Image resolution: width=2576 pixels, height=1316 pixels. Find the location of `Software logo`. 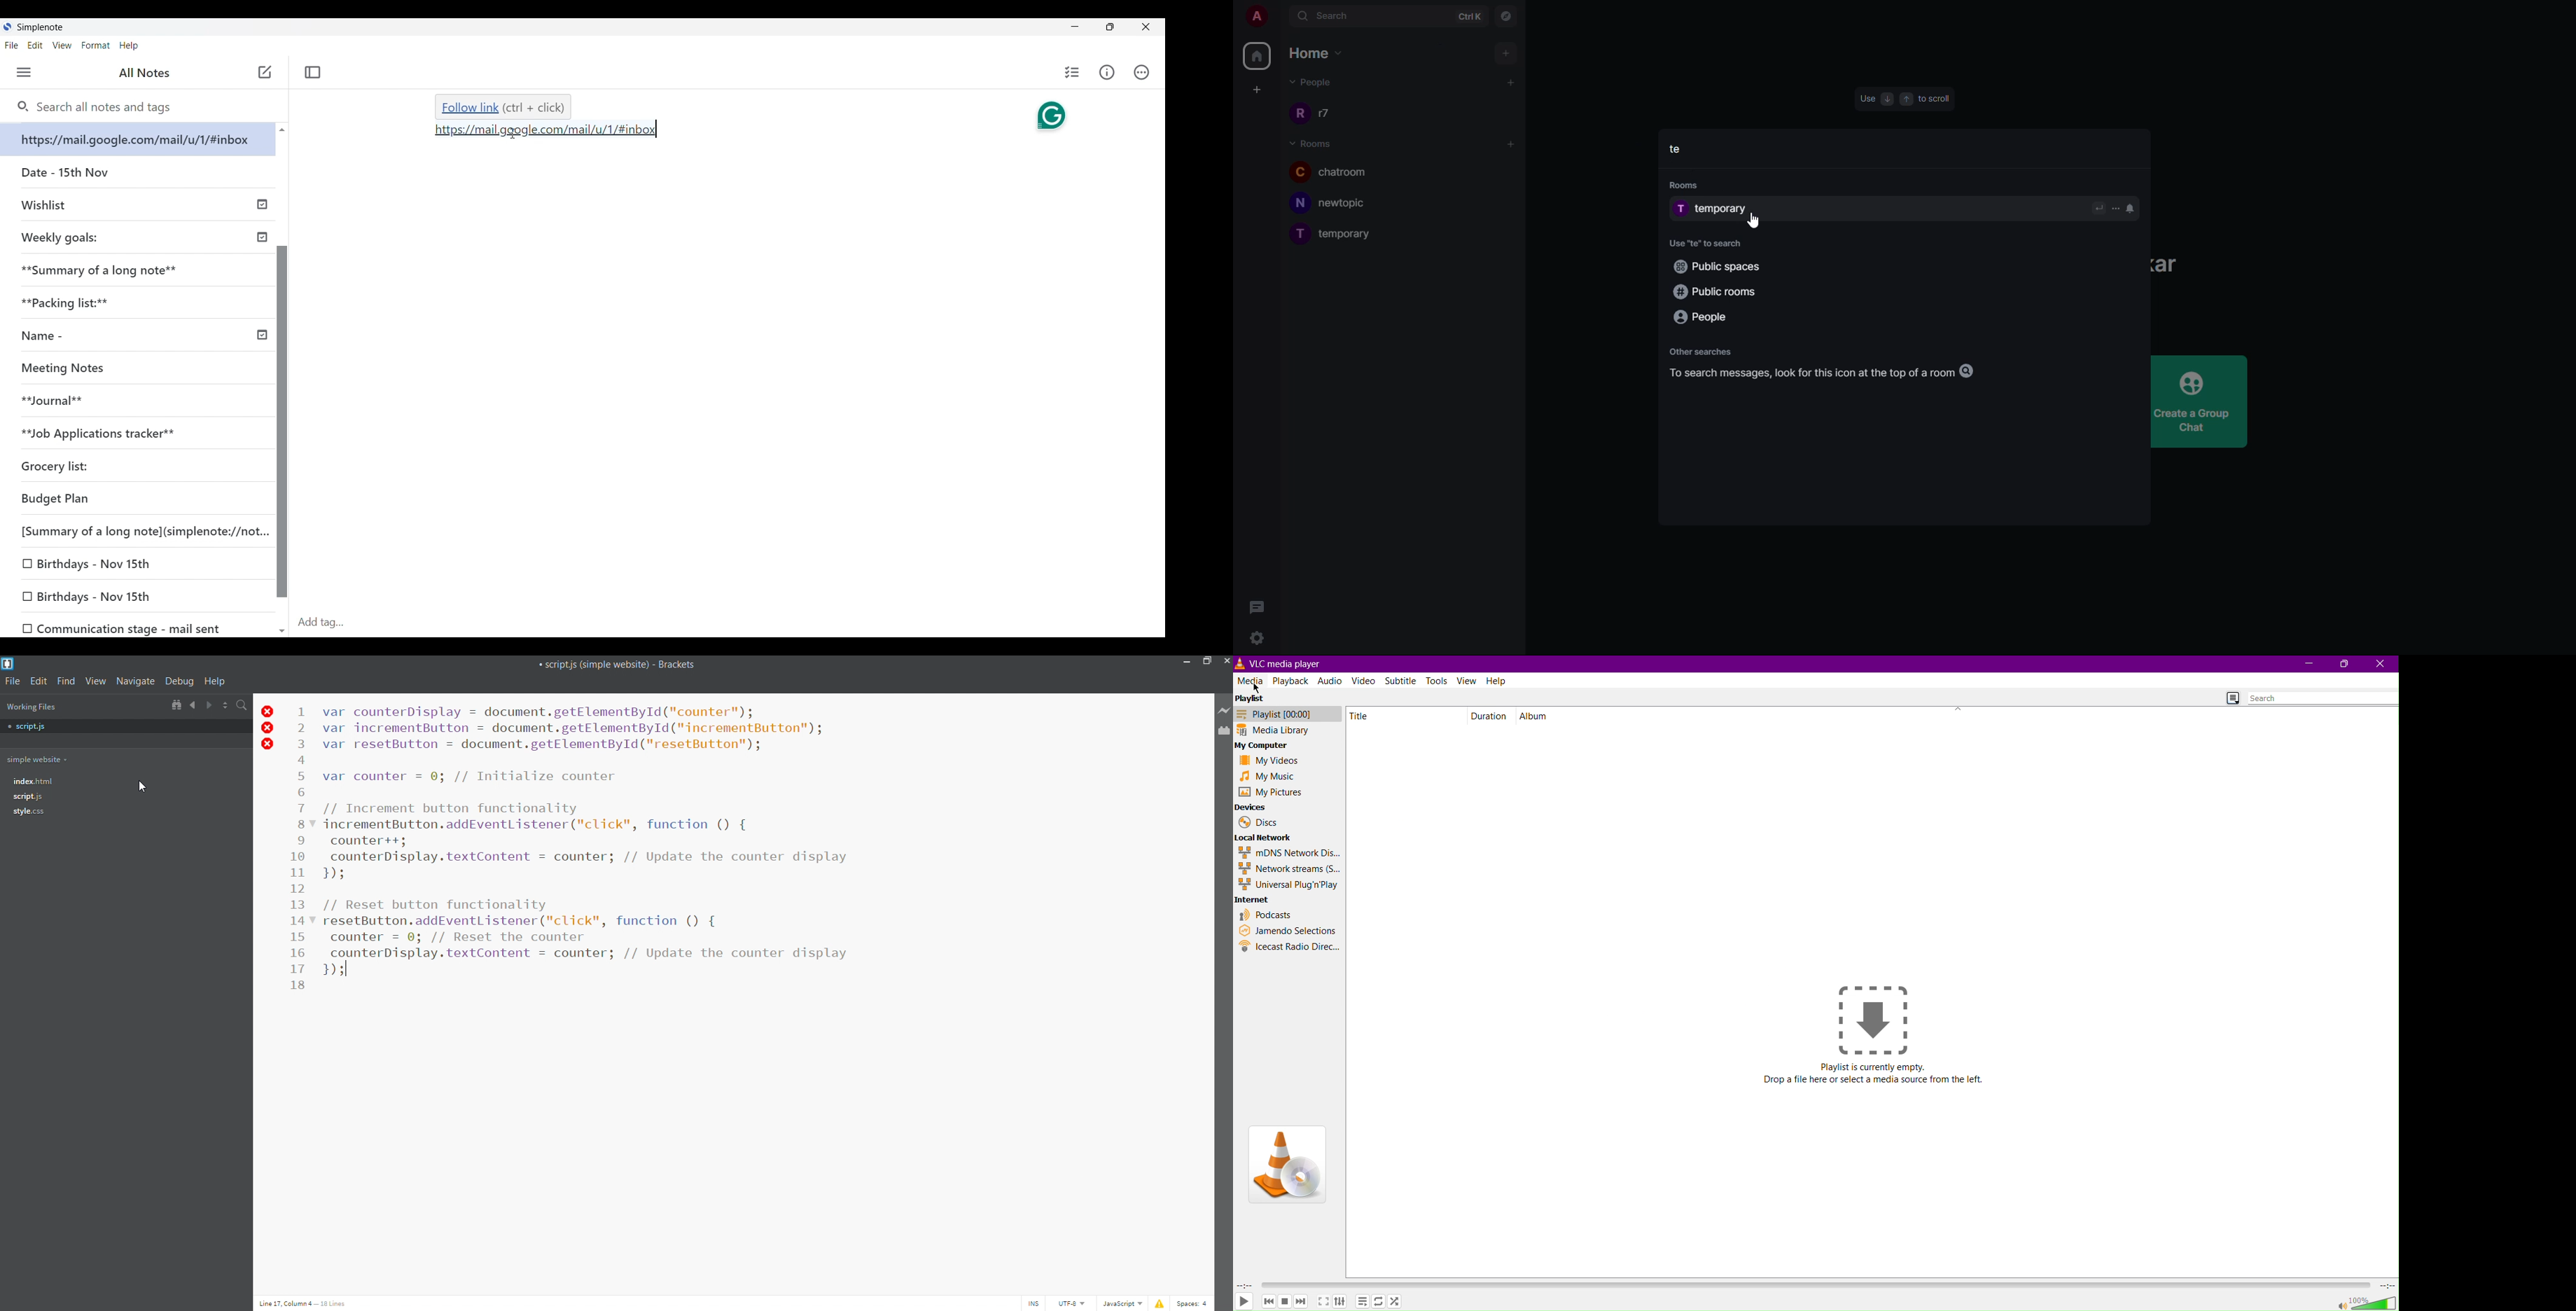

Software logo is located at coordinates (7, 27).